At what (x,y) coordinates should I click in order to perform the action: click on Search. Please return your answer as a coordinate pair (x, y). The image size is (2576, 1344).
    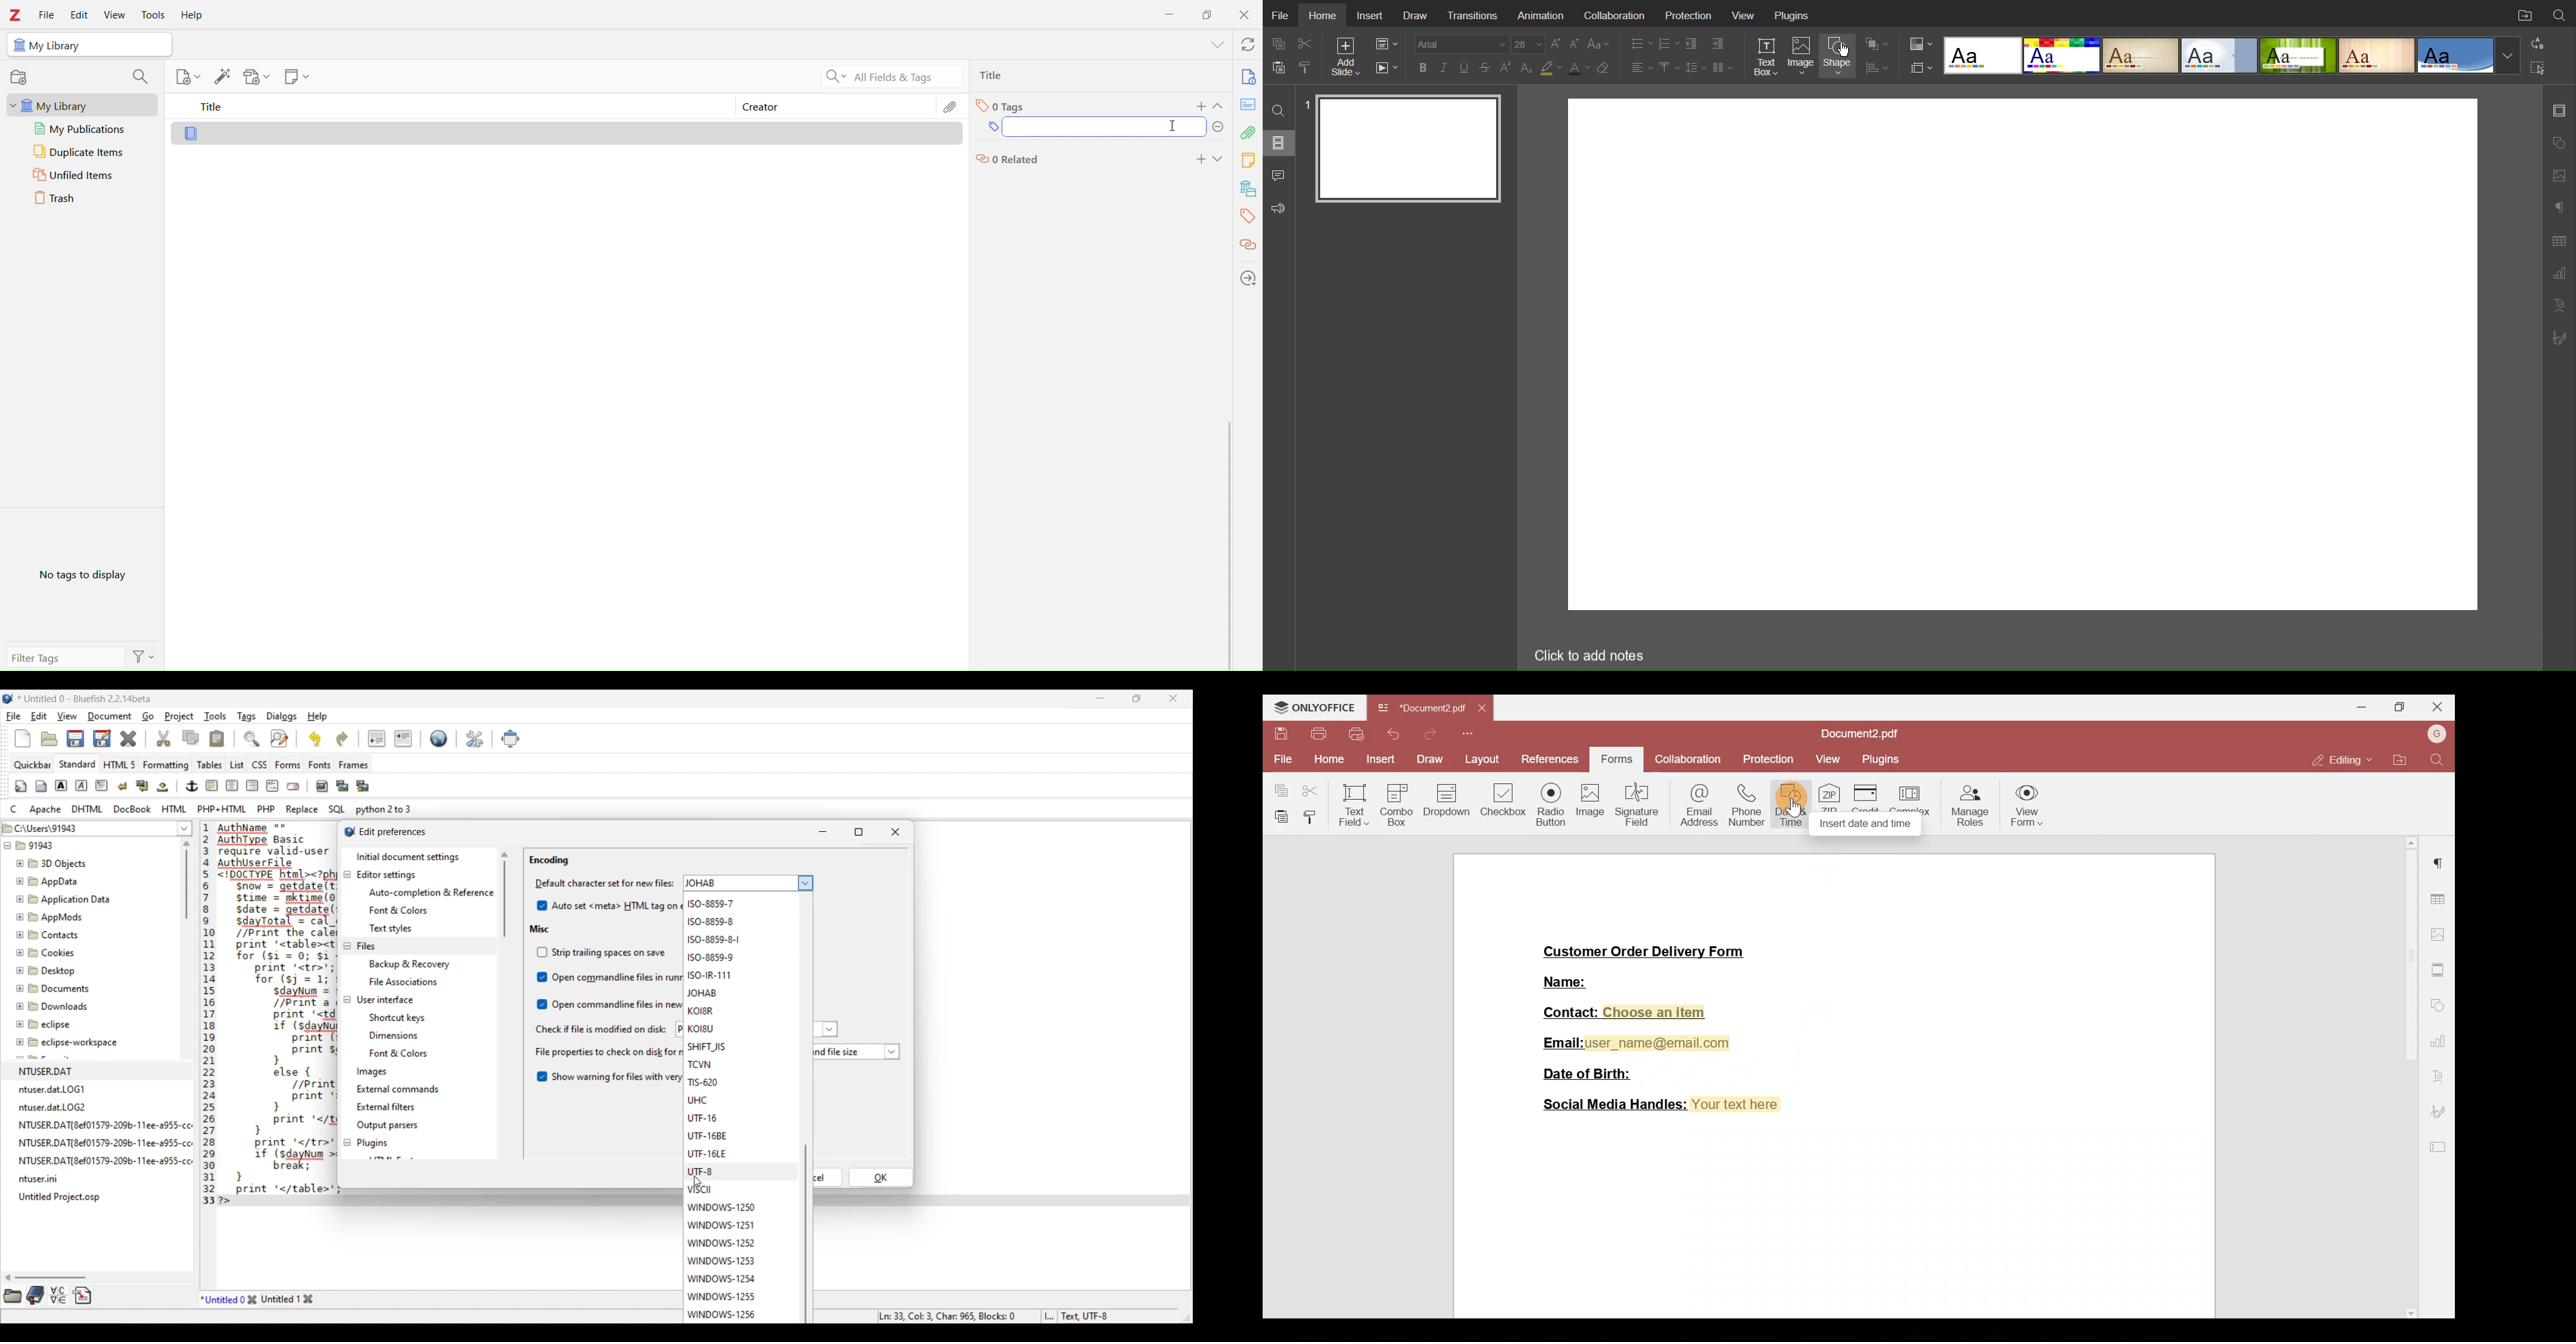
    Looking at the image, I should click on (2560, 13).